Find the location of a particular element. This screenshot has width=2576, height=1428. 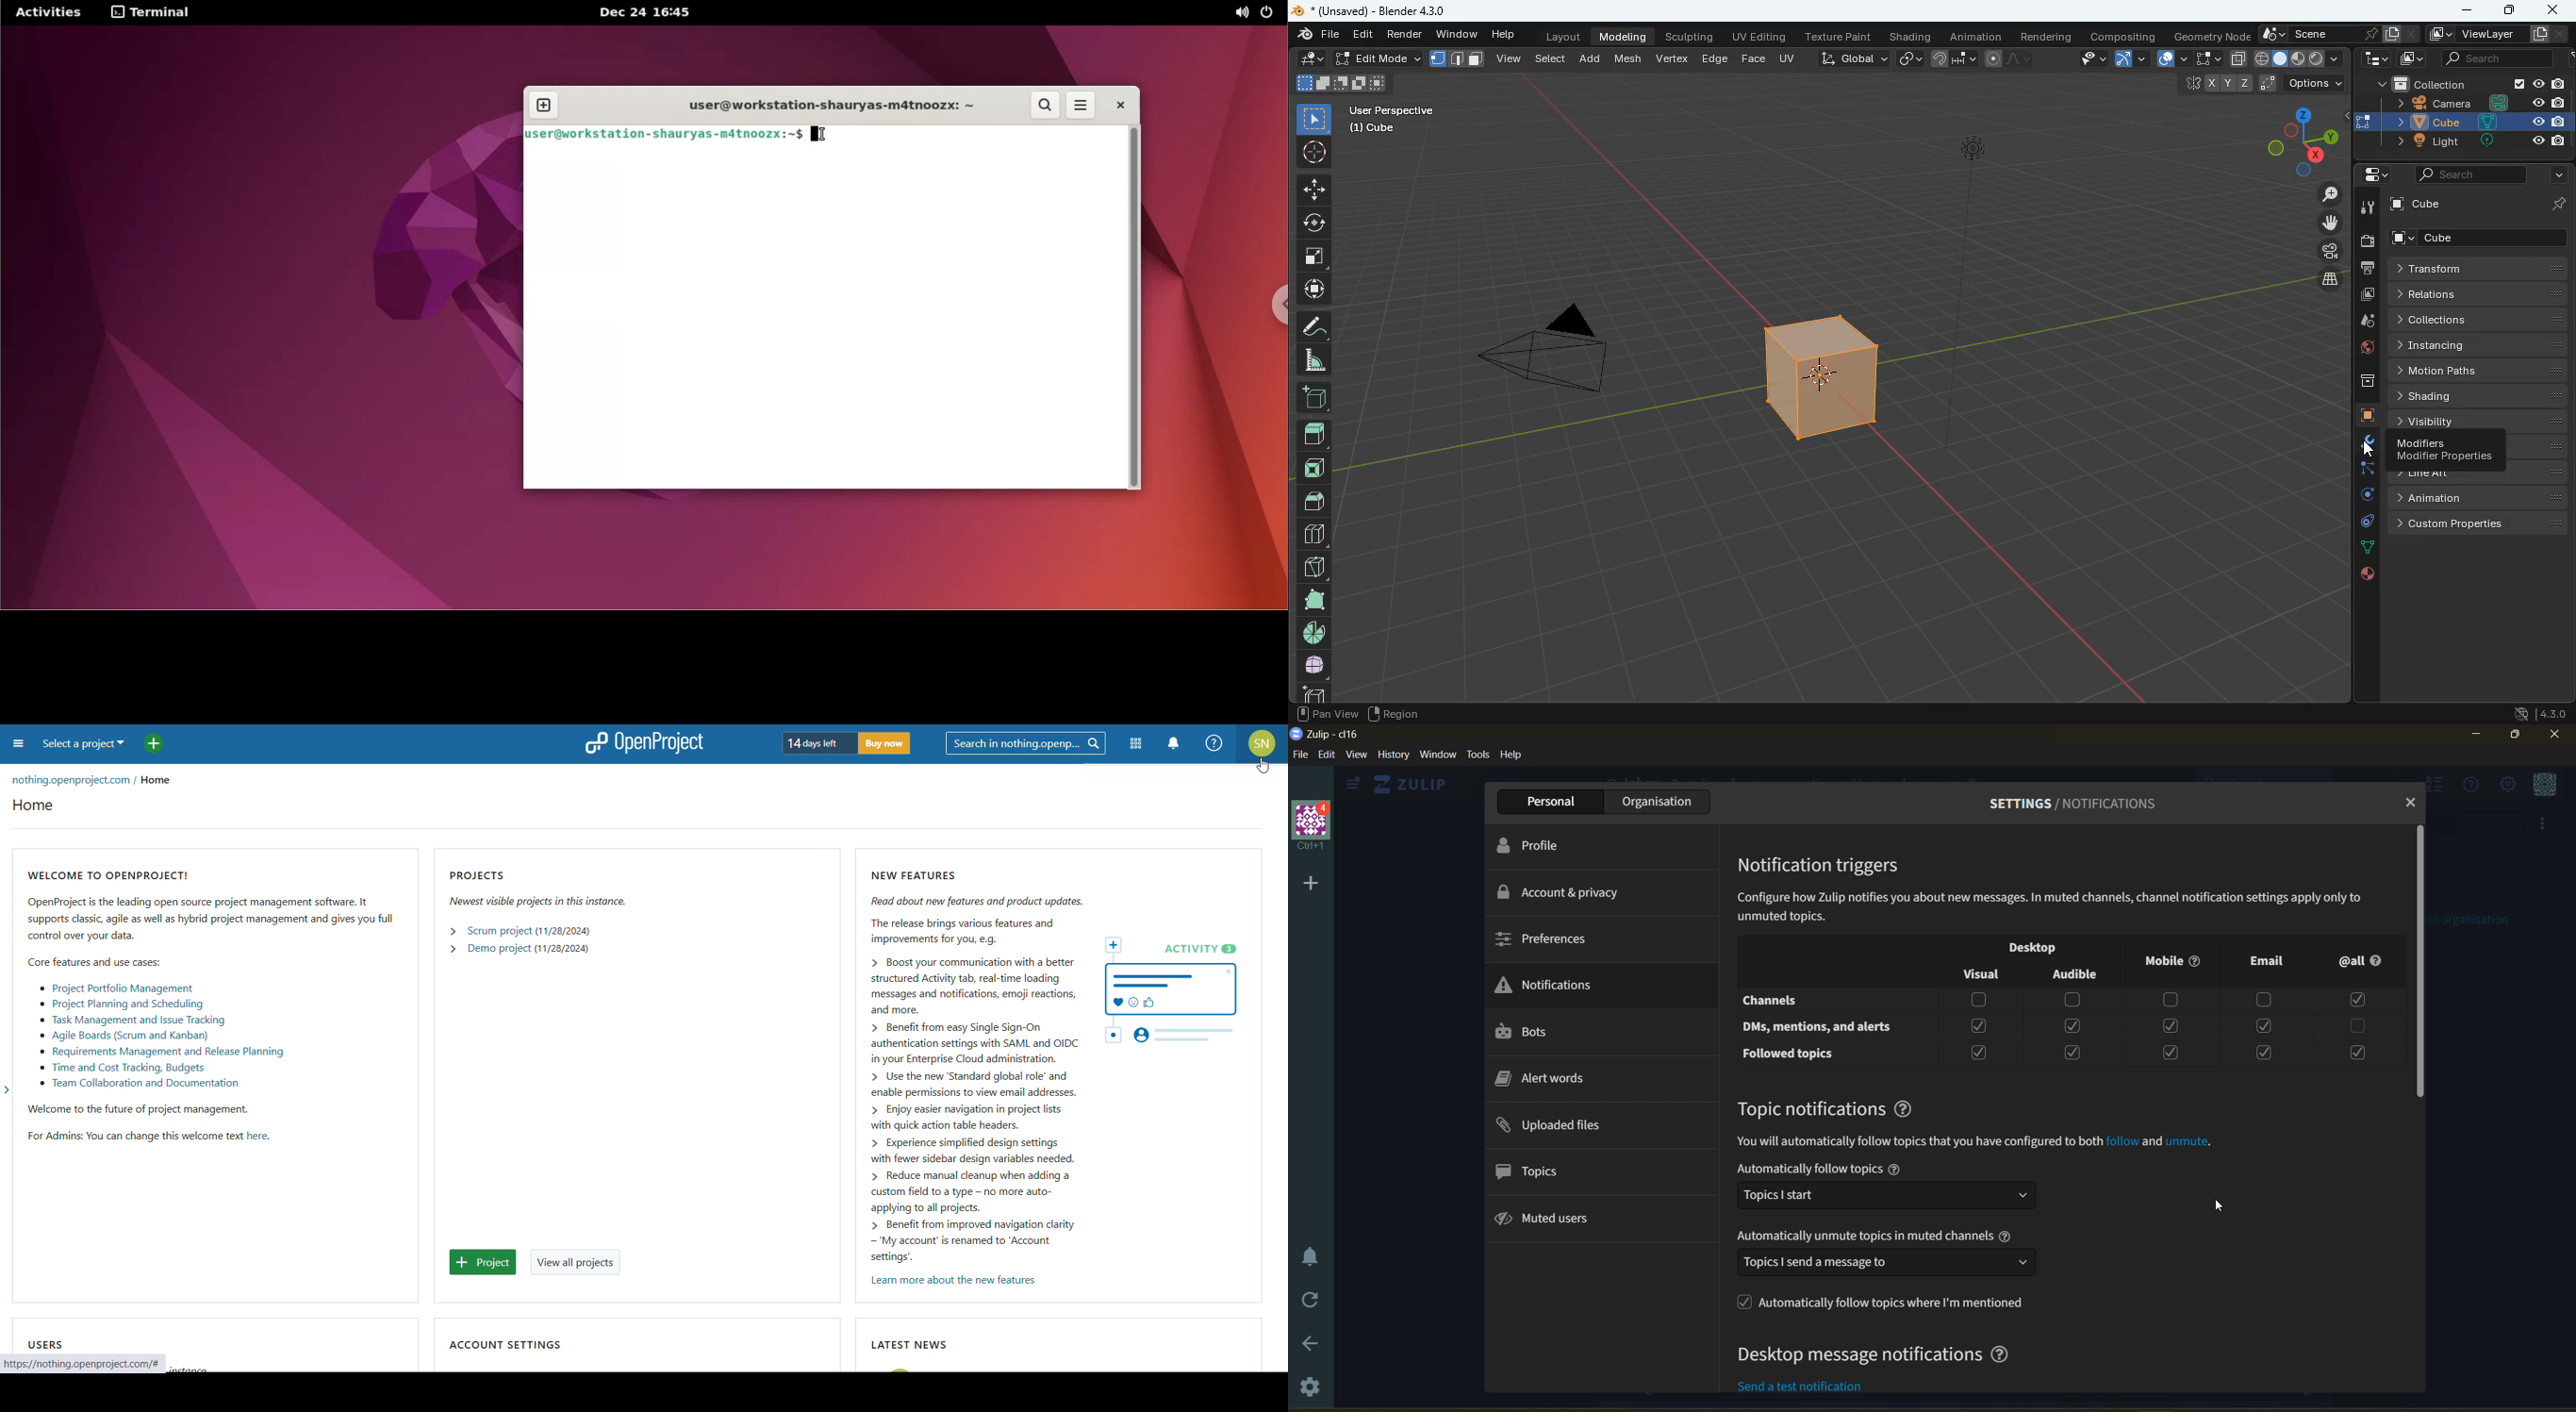

settings/profile is located at coordinates (2061, 803).